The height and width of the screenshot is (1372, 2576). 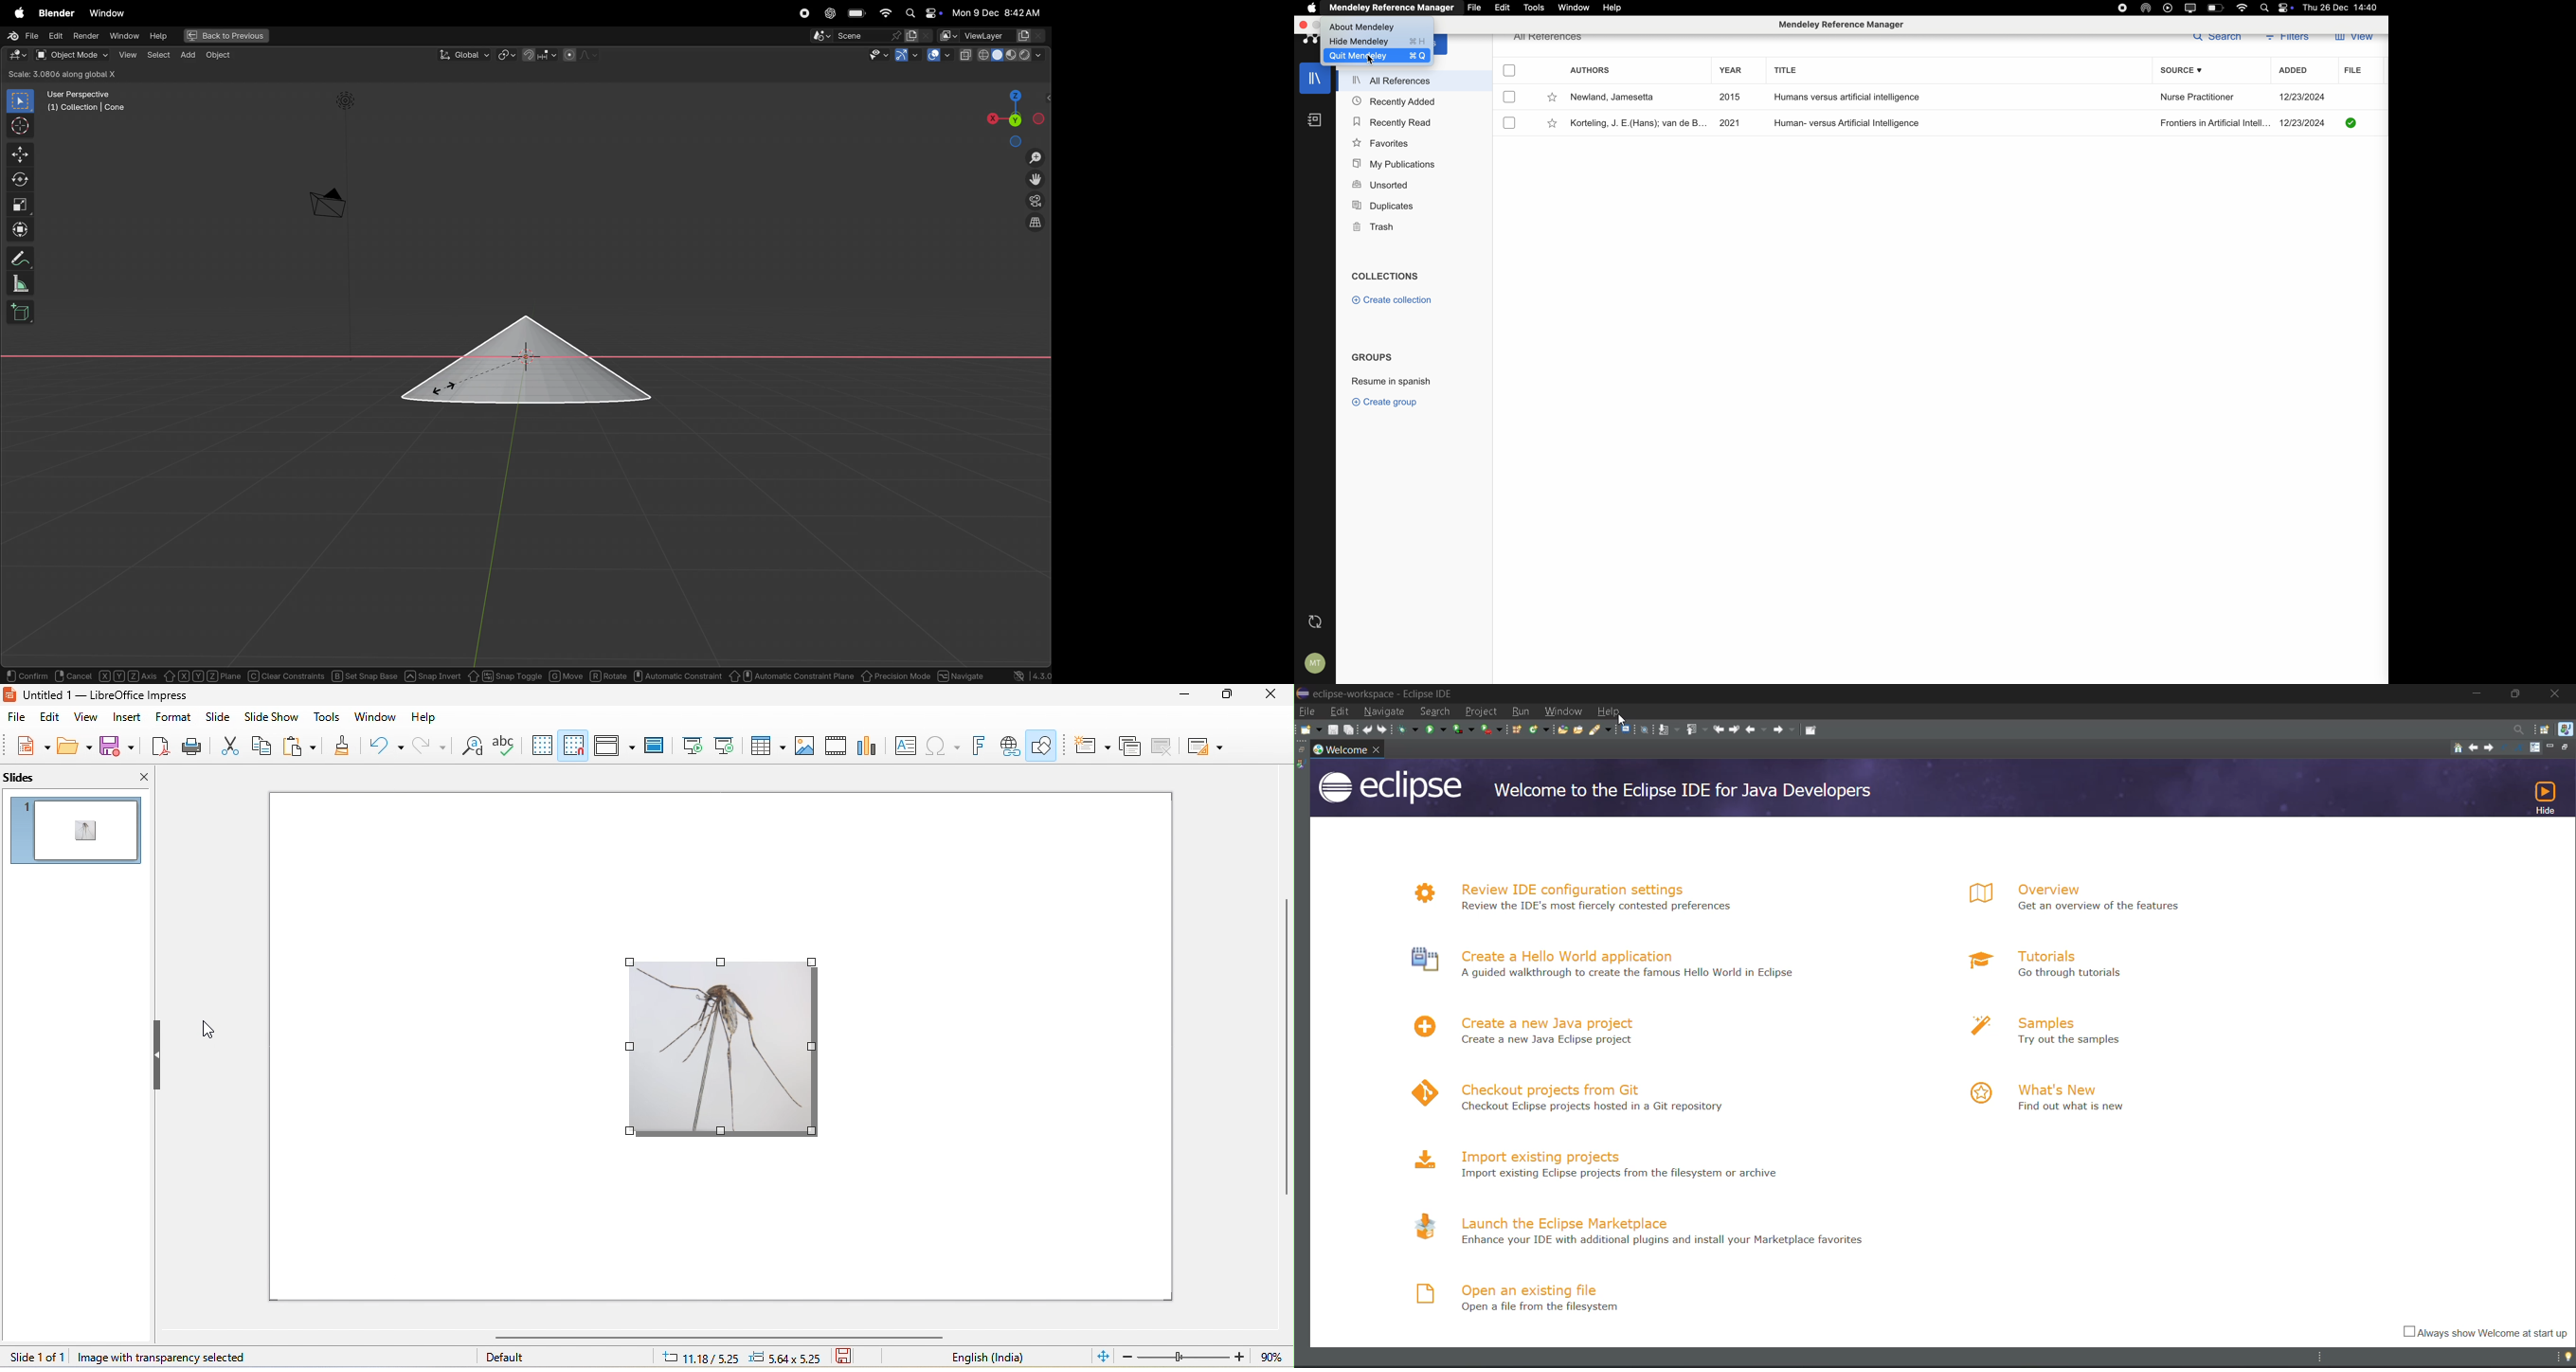 What do you see at coordinates (1729, 121) in the screenshot?
I see `2021` at bounding box center [1729, 121].